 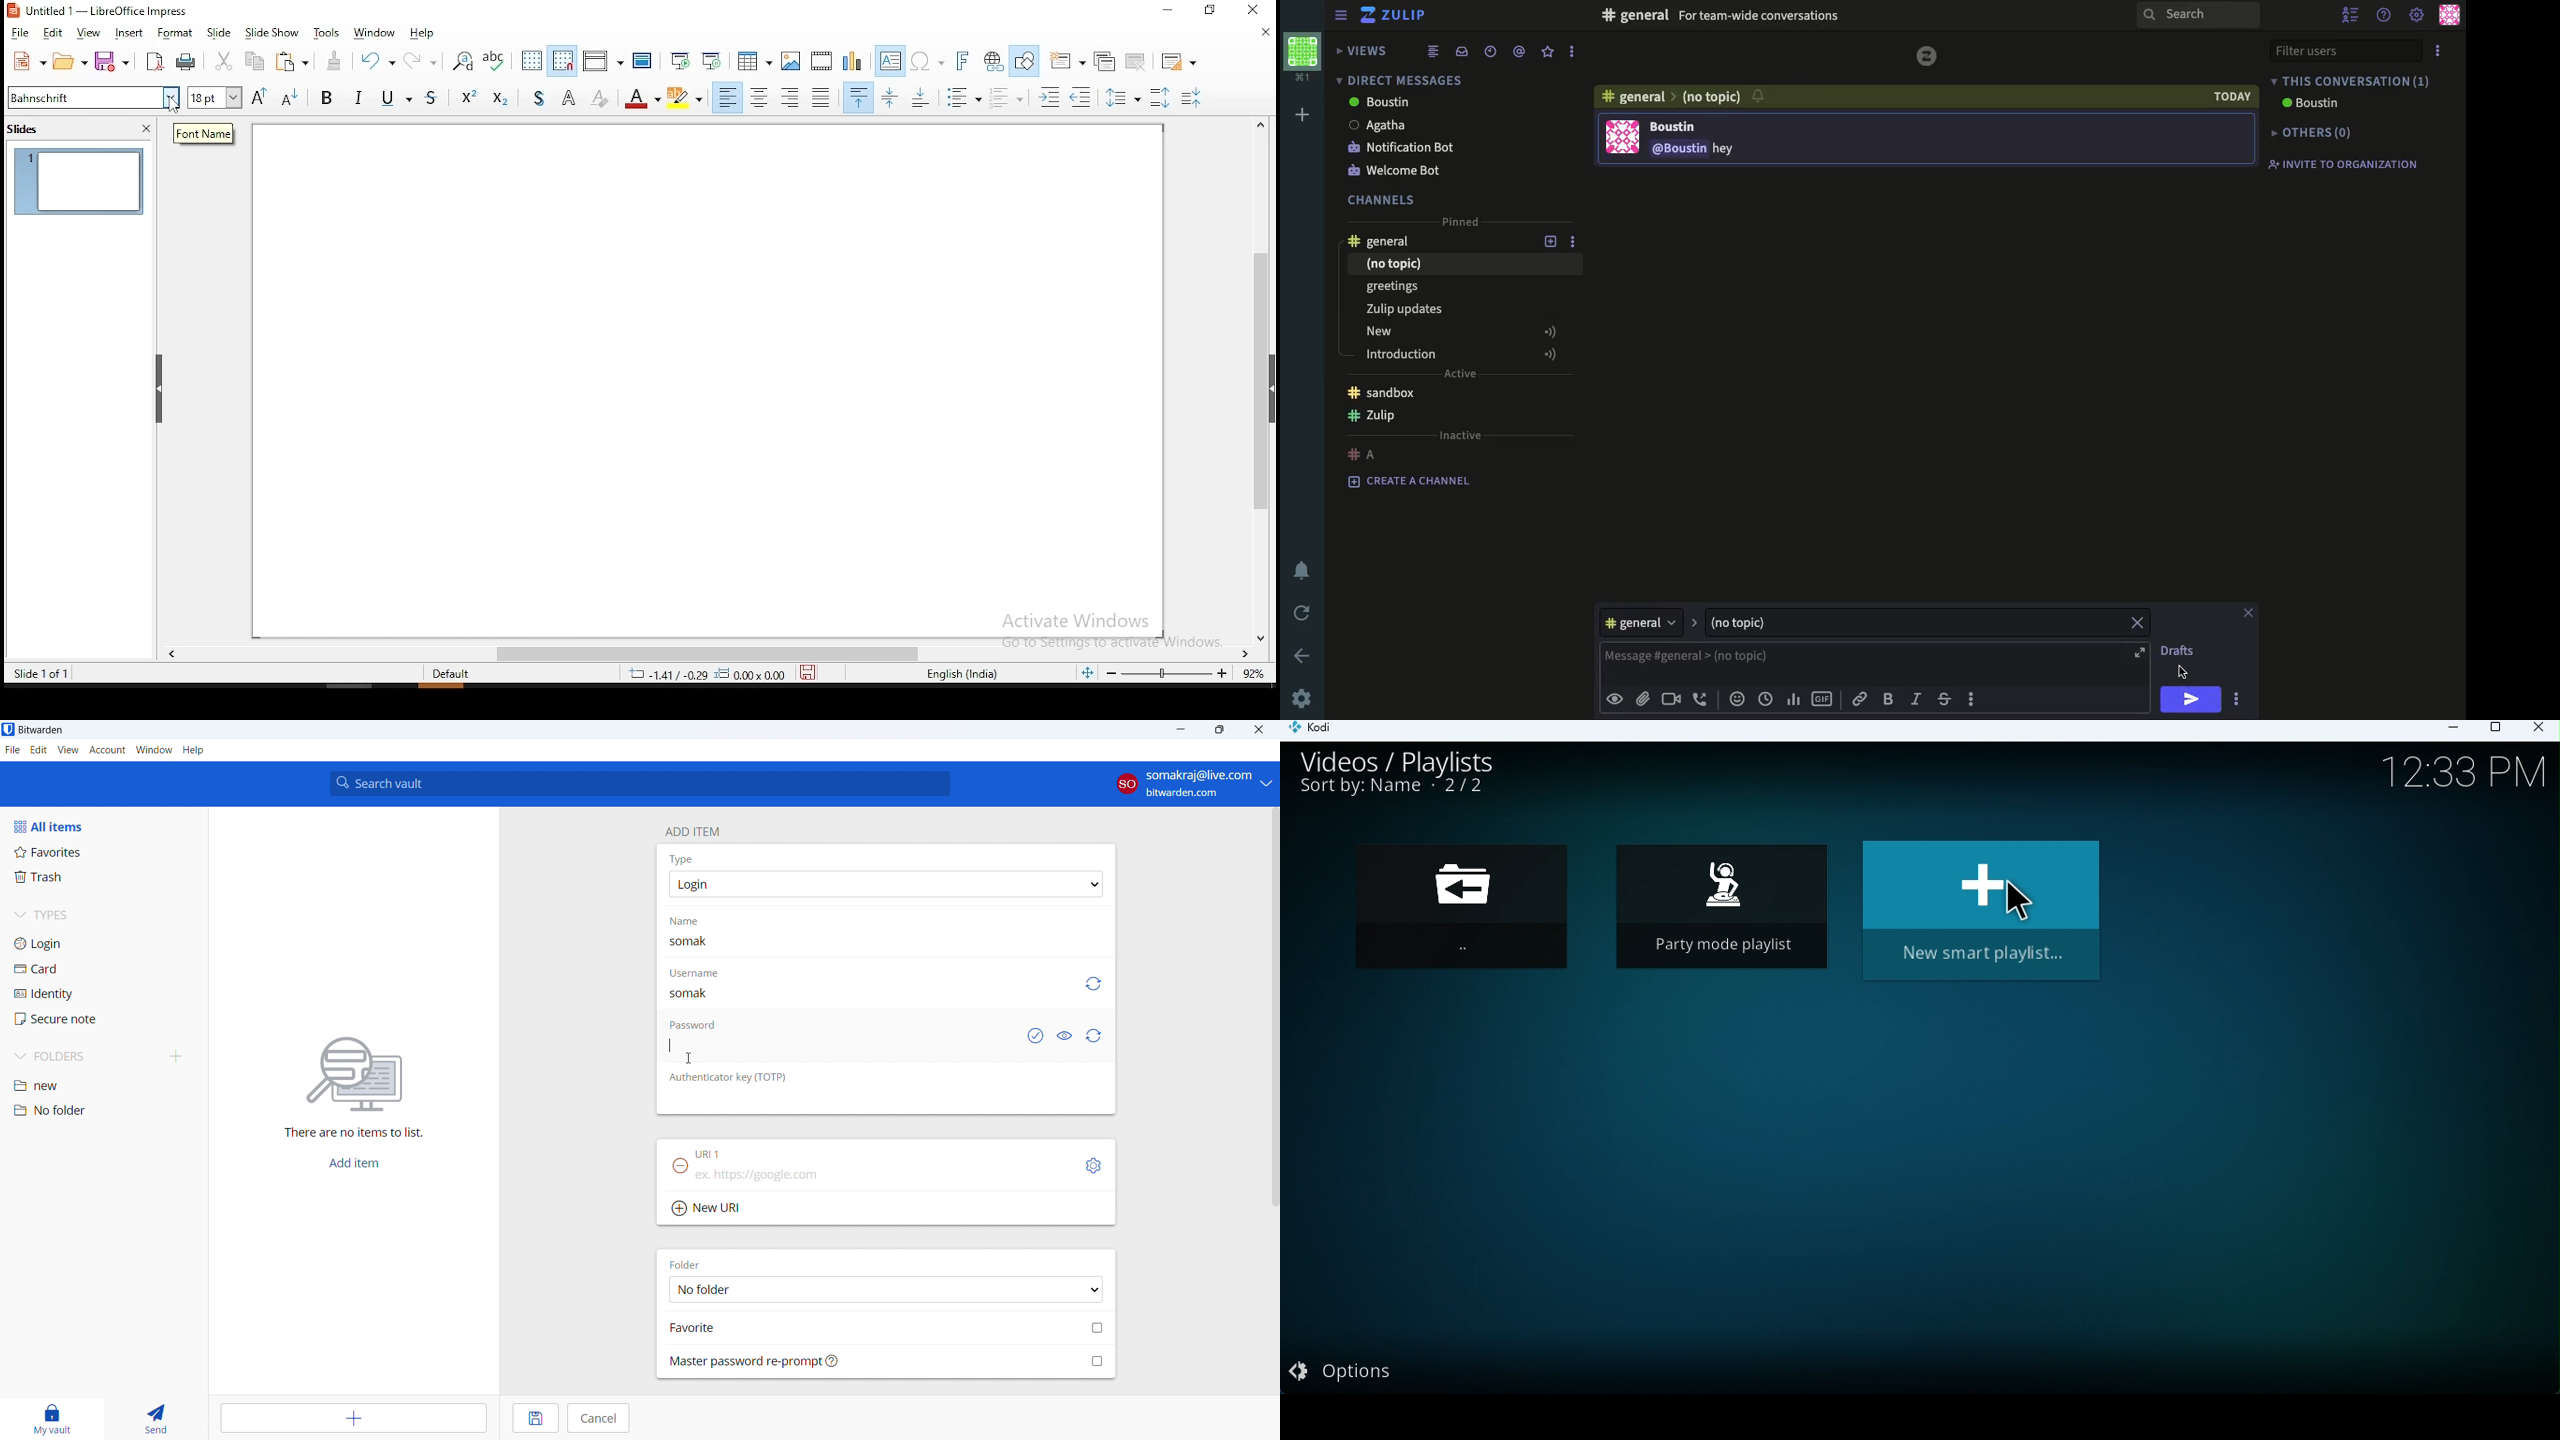 What do you see at coordinates (2249, 613) in the screenshot?
I see `close` at bounding box center [2249, 613].